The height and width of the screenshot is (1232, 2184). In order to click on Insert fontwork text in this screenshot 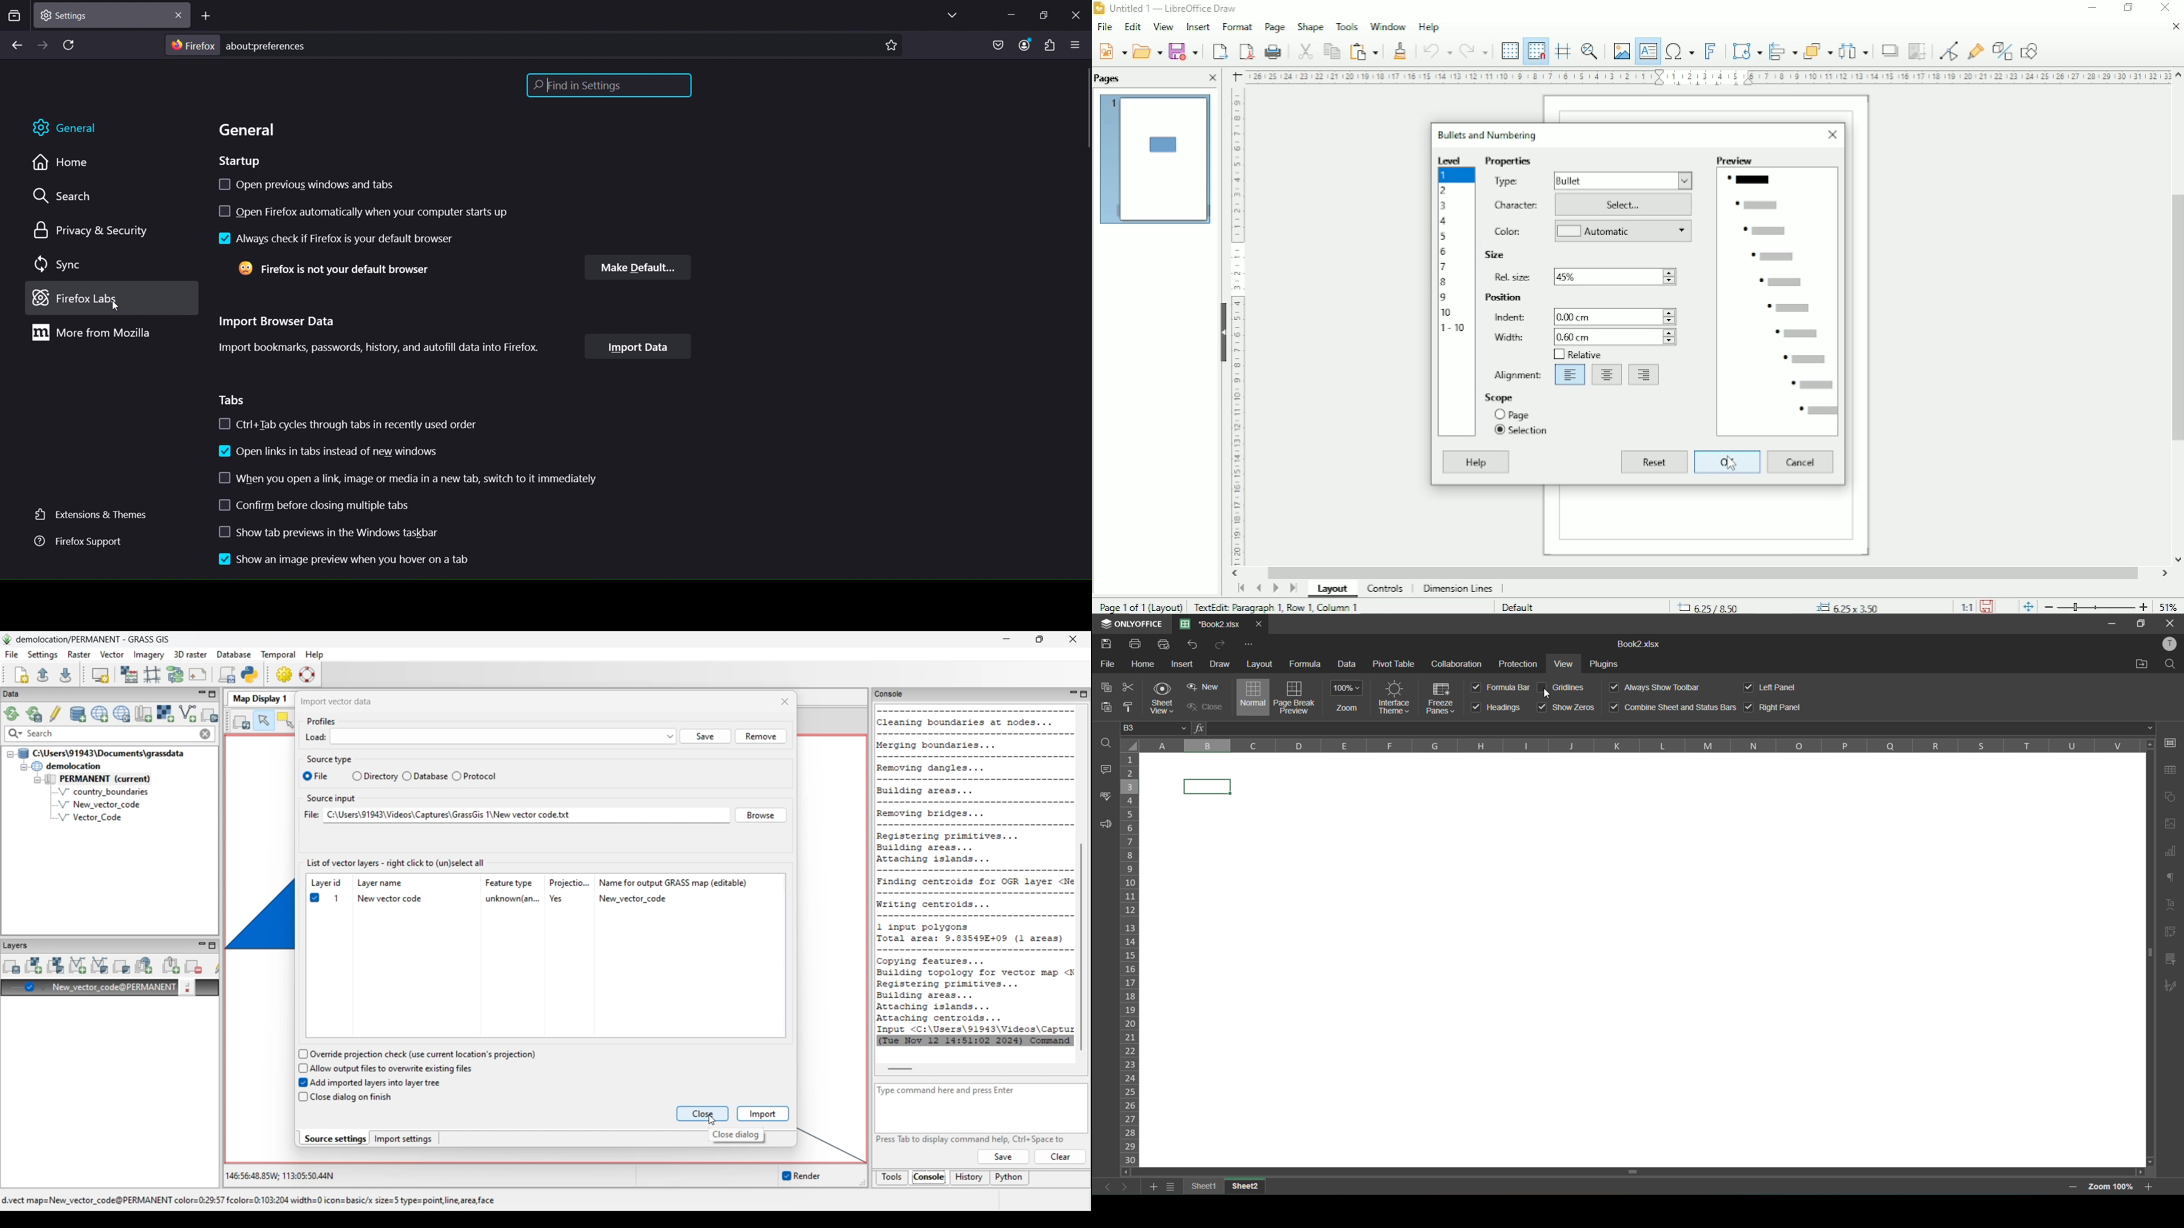, I will do `click(1712, 51)`.